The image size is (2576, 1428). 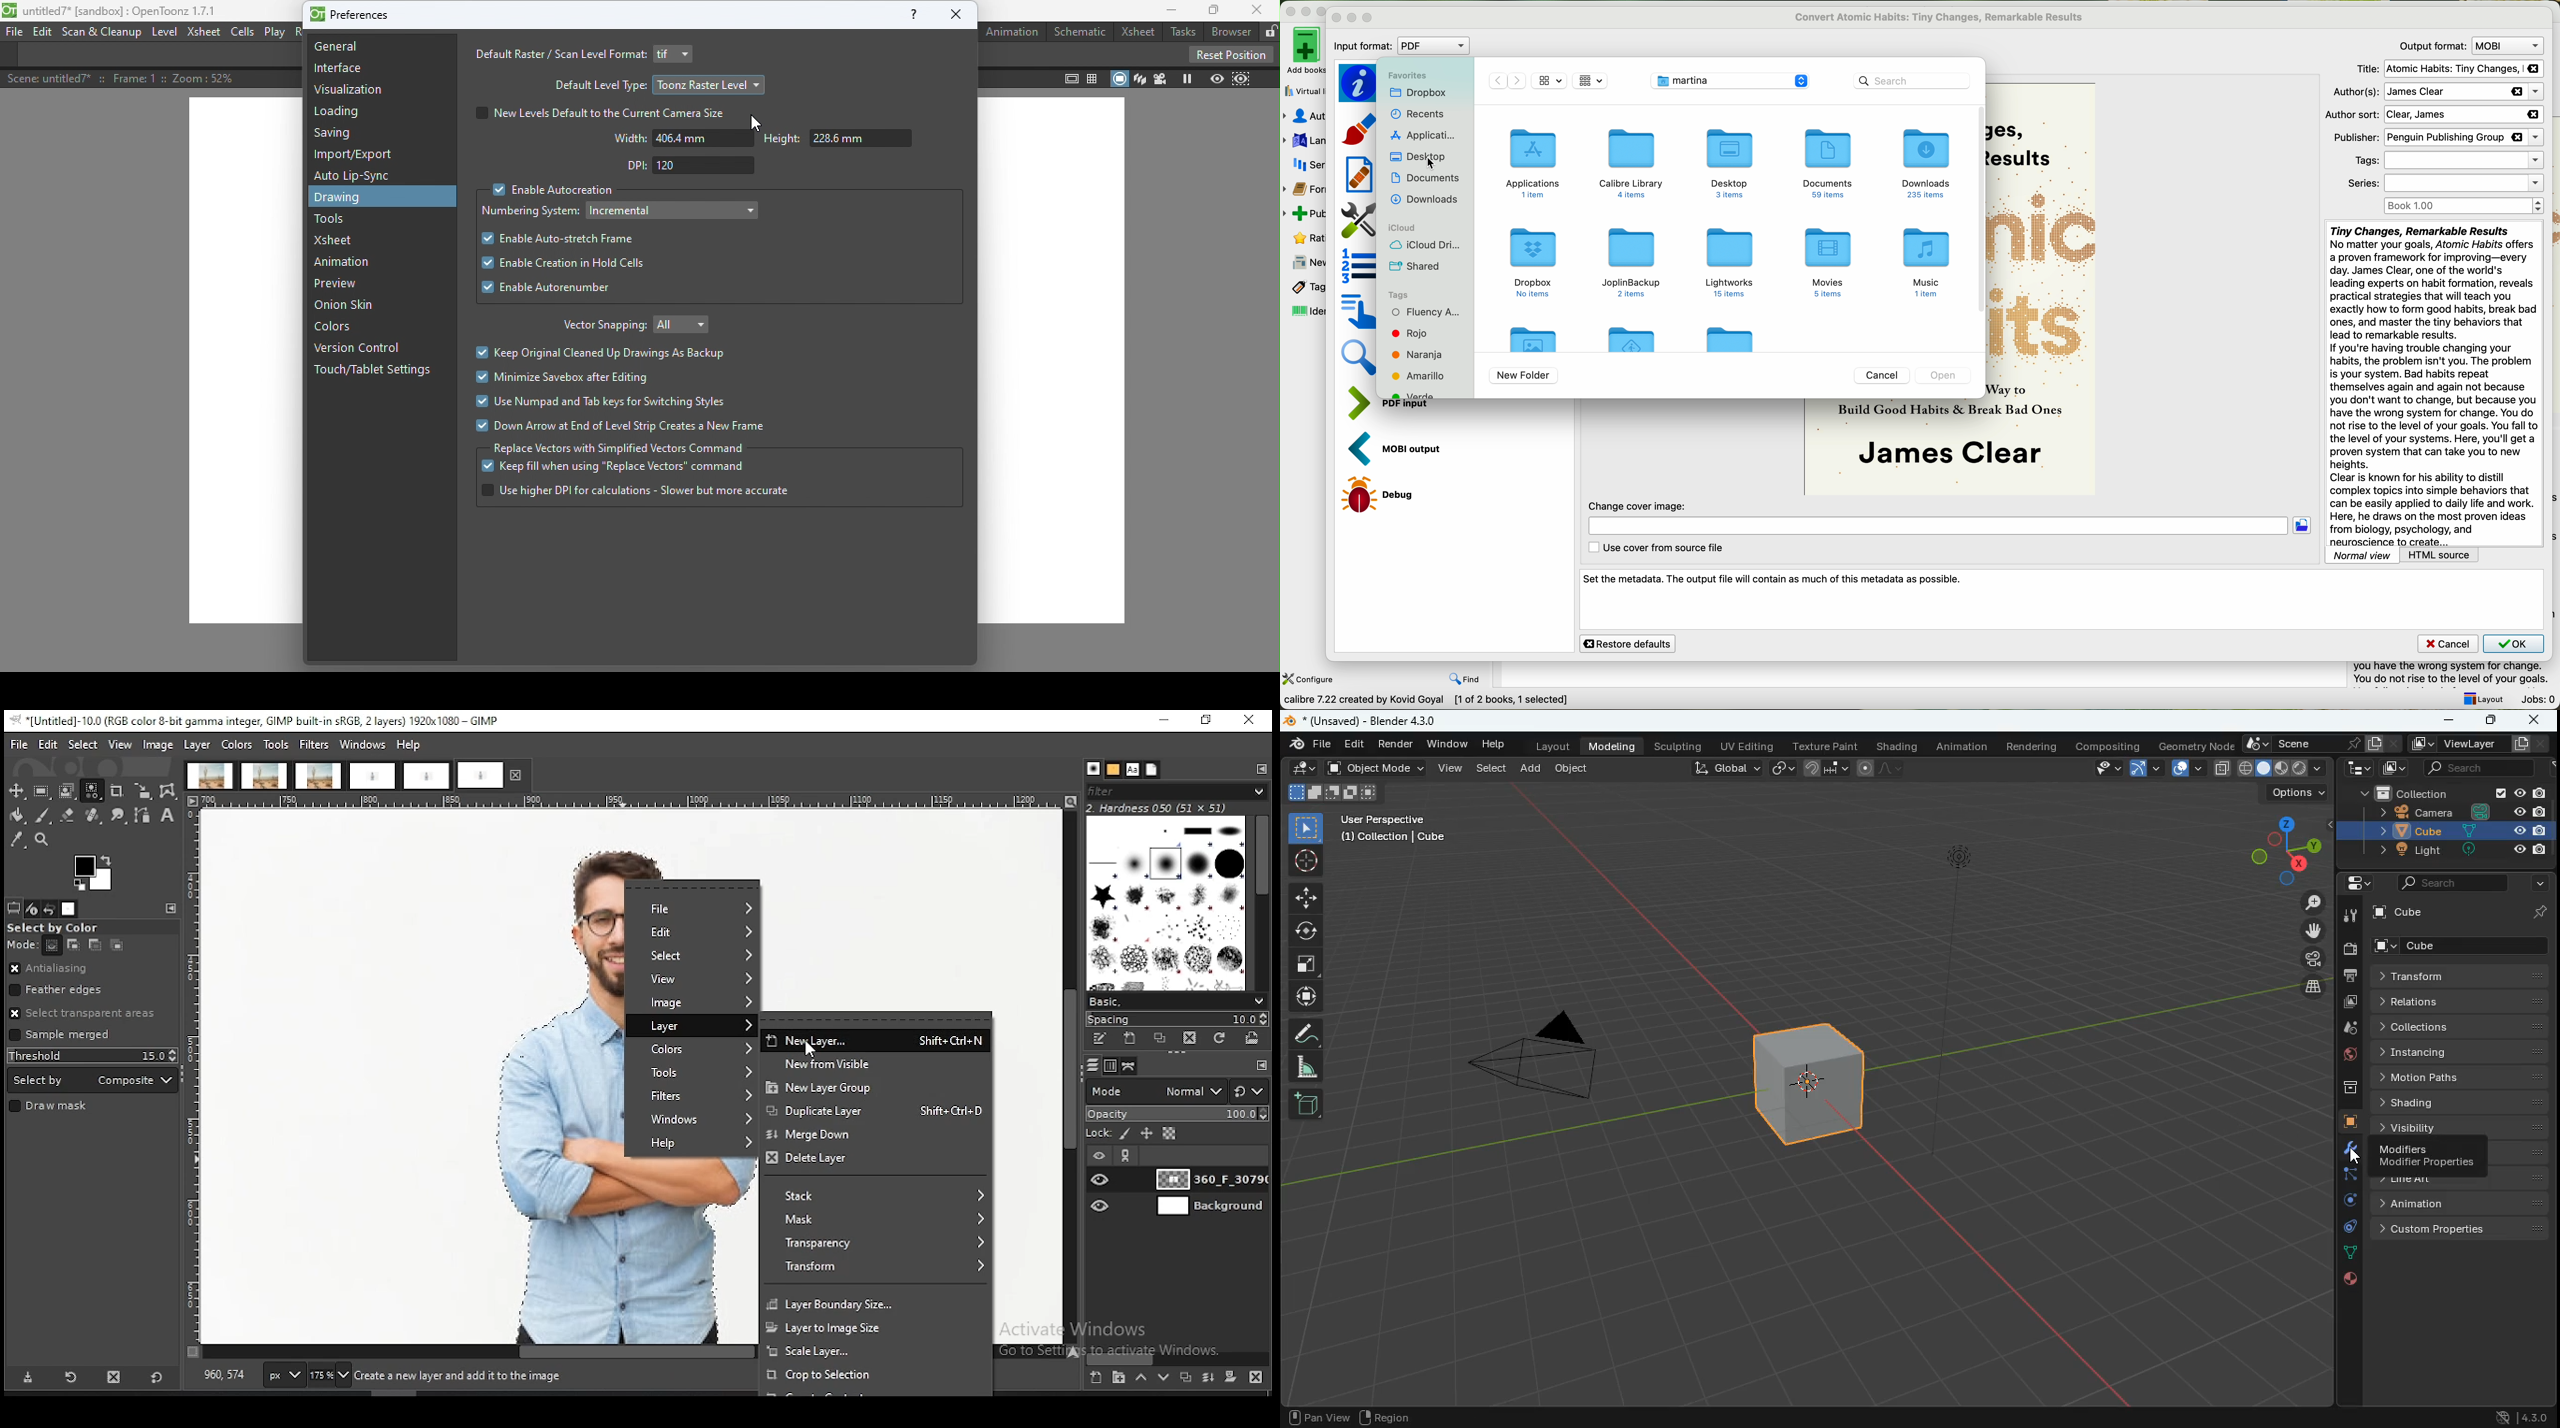 What do you see at coordinates (1153, 769) in the screenshot?
I see `document history` at bounding box center [1153, 769].